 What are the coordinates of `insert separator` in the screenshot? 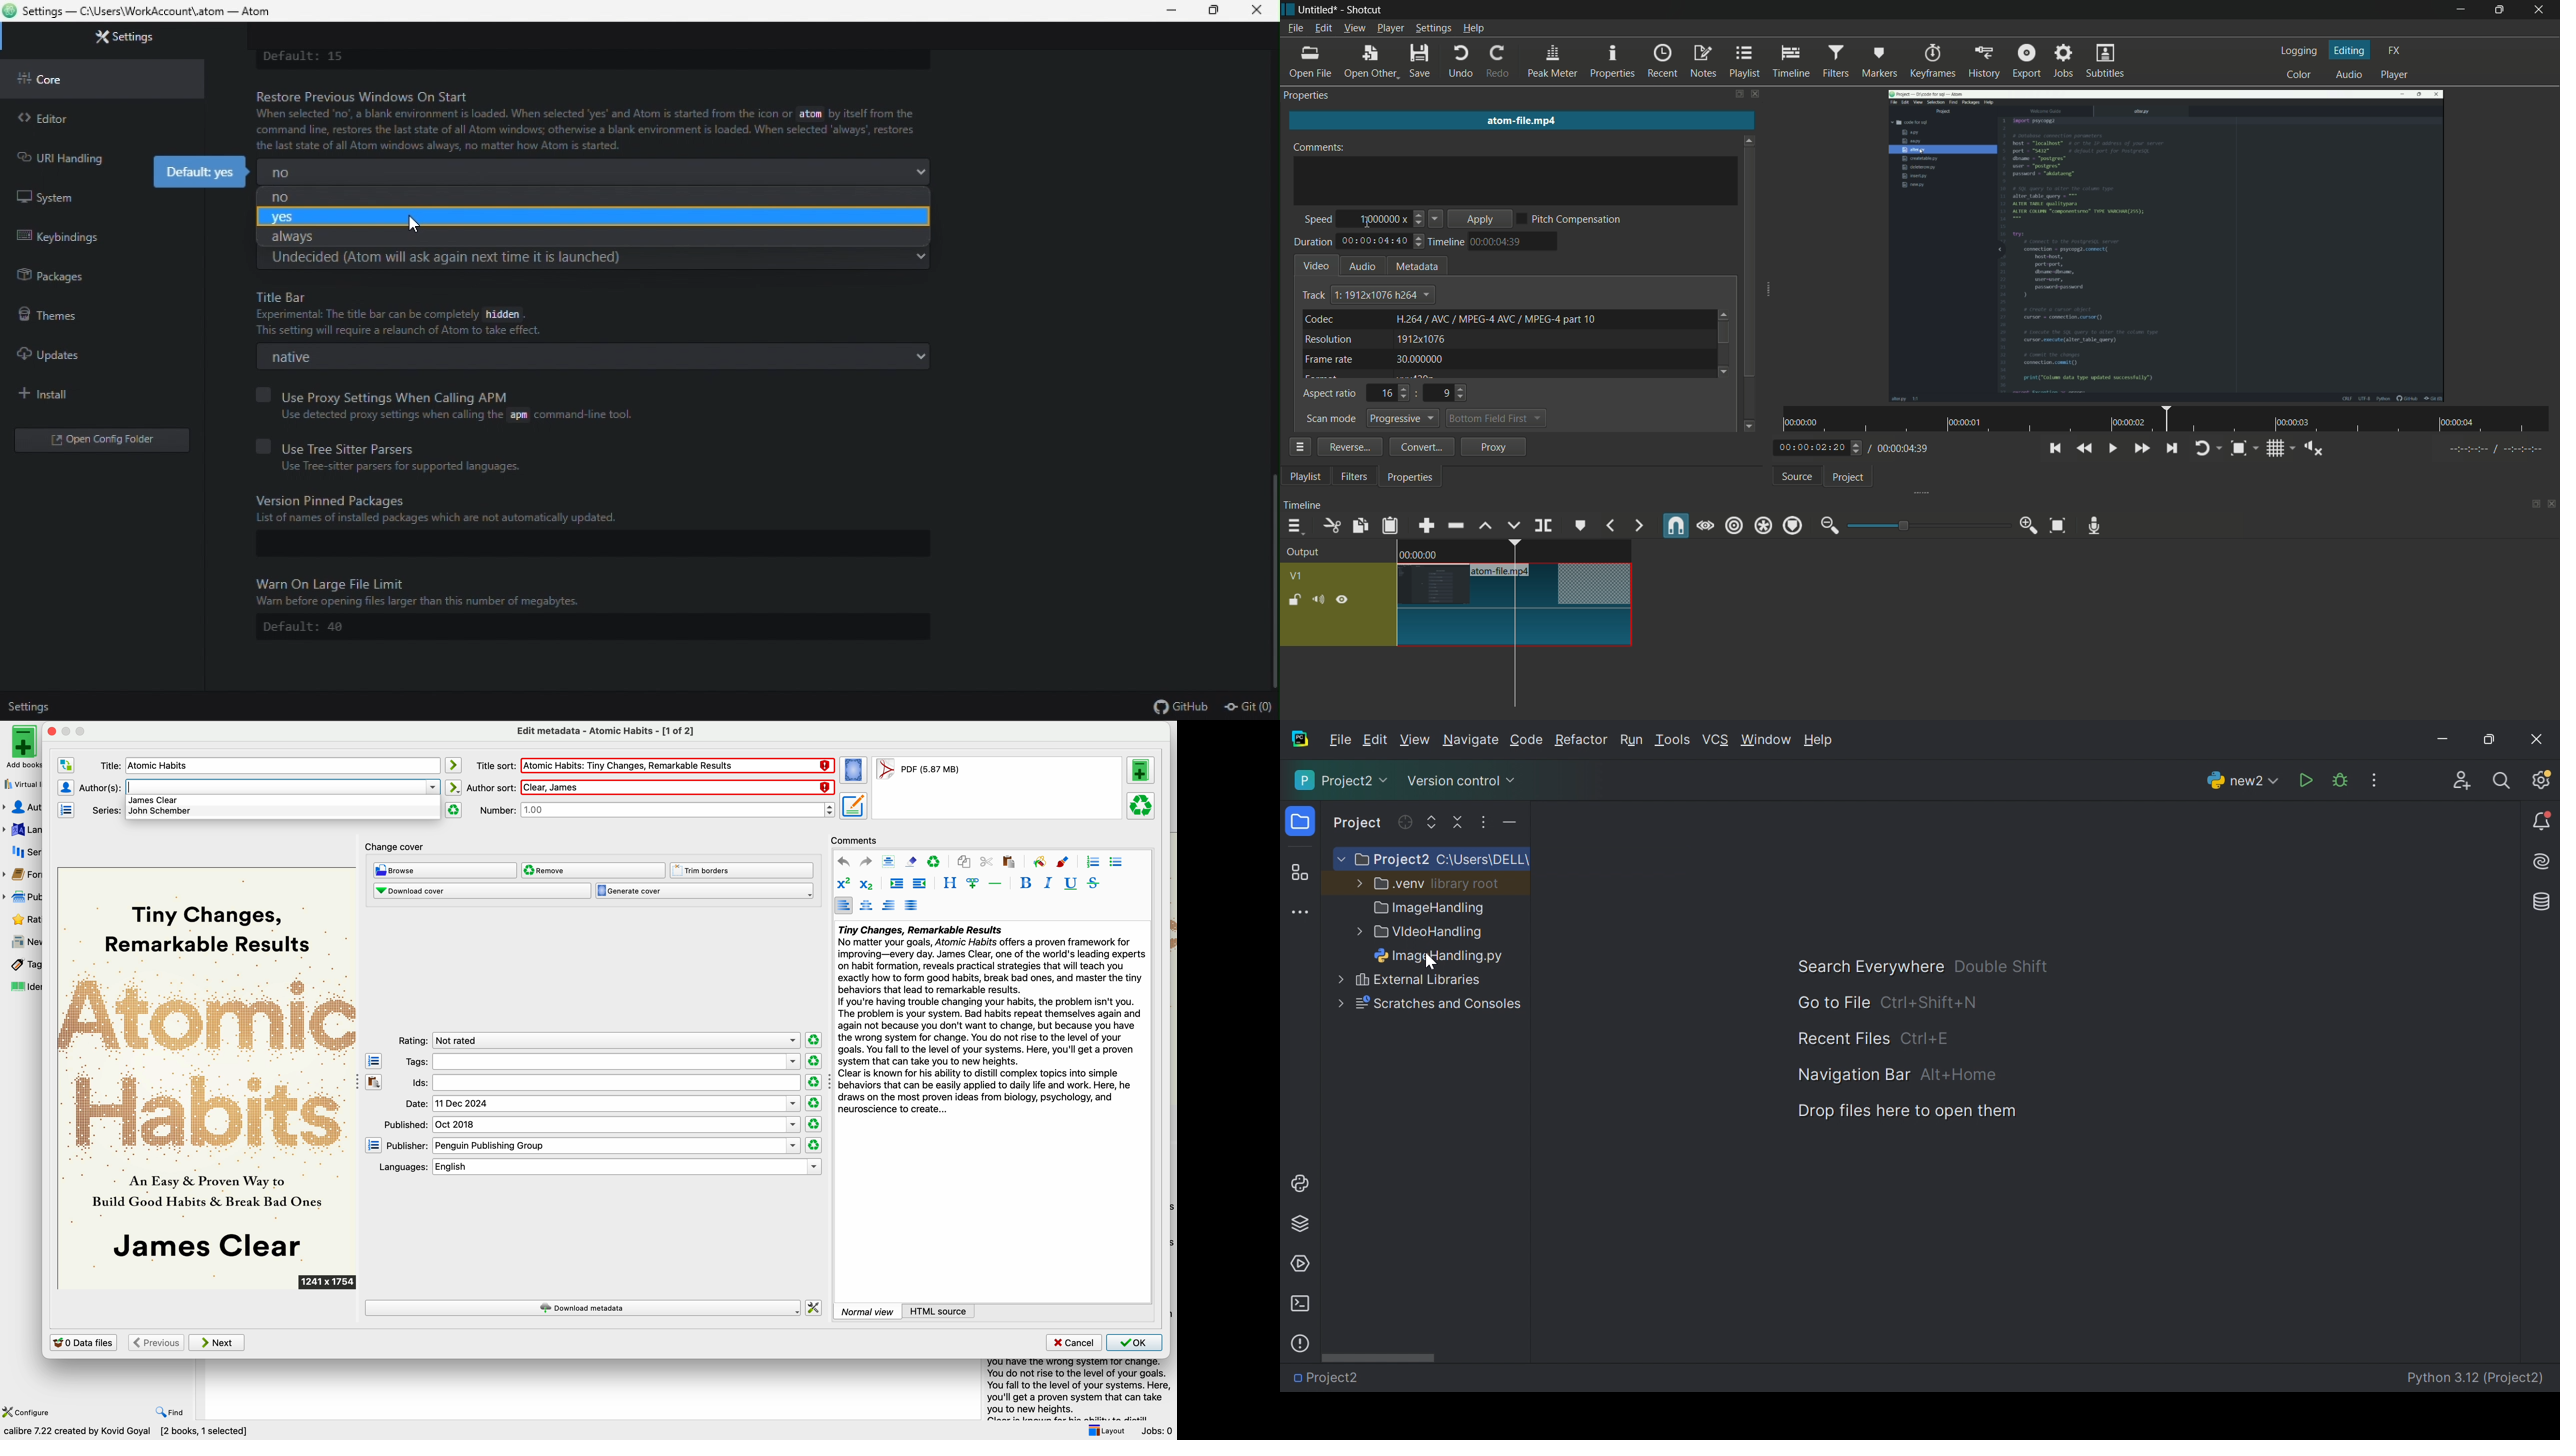 It's located at (996, 883).